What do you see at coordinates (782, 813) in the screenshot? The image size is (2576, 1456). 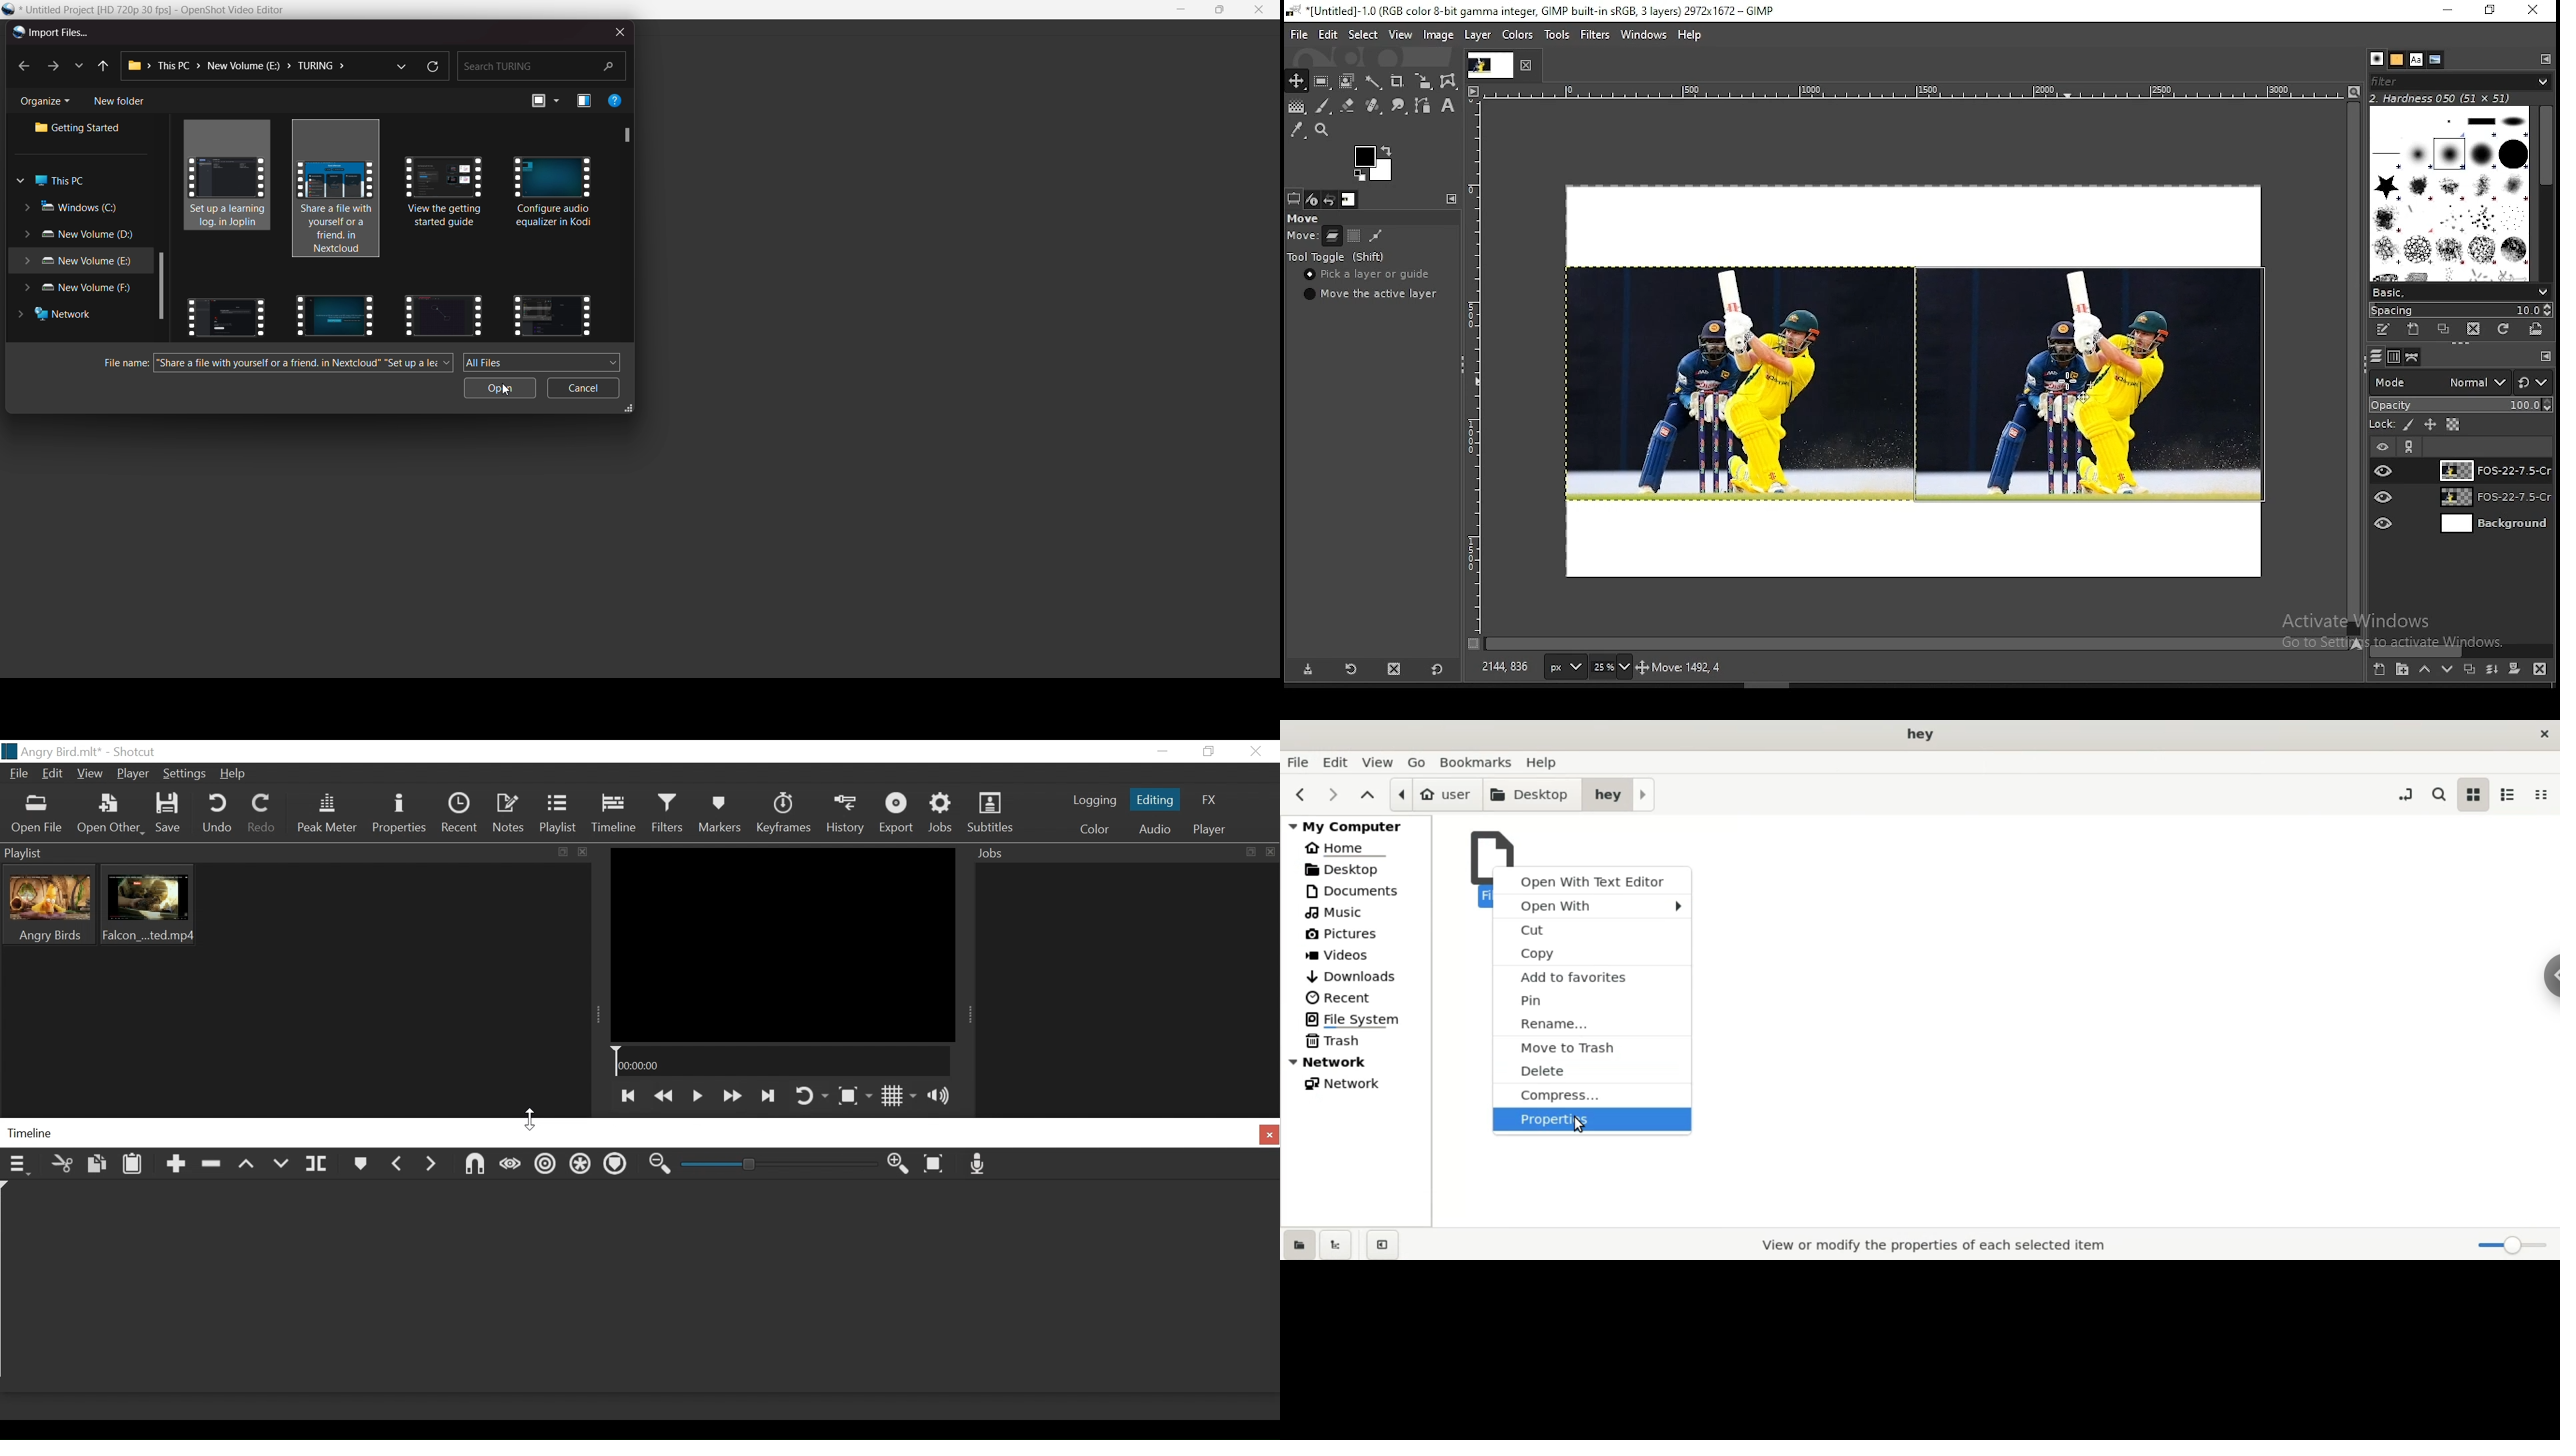 I see `Keyframes` at bounding box center [782, 813].